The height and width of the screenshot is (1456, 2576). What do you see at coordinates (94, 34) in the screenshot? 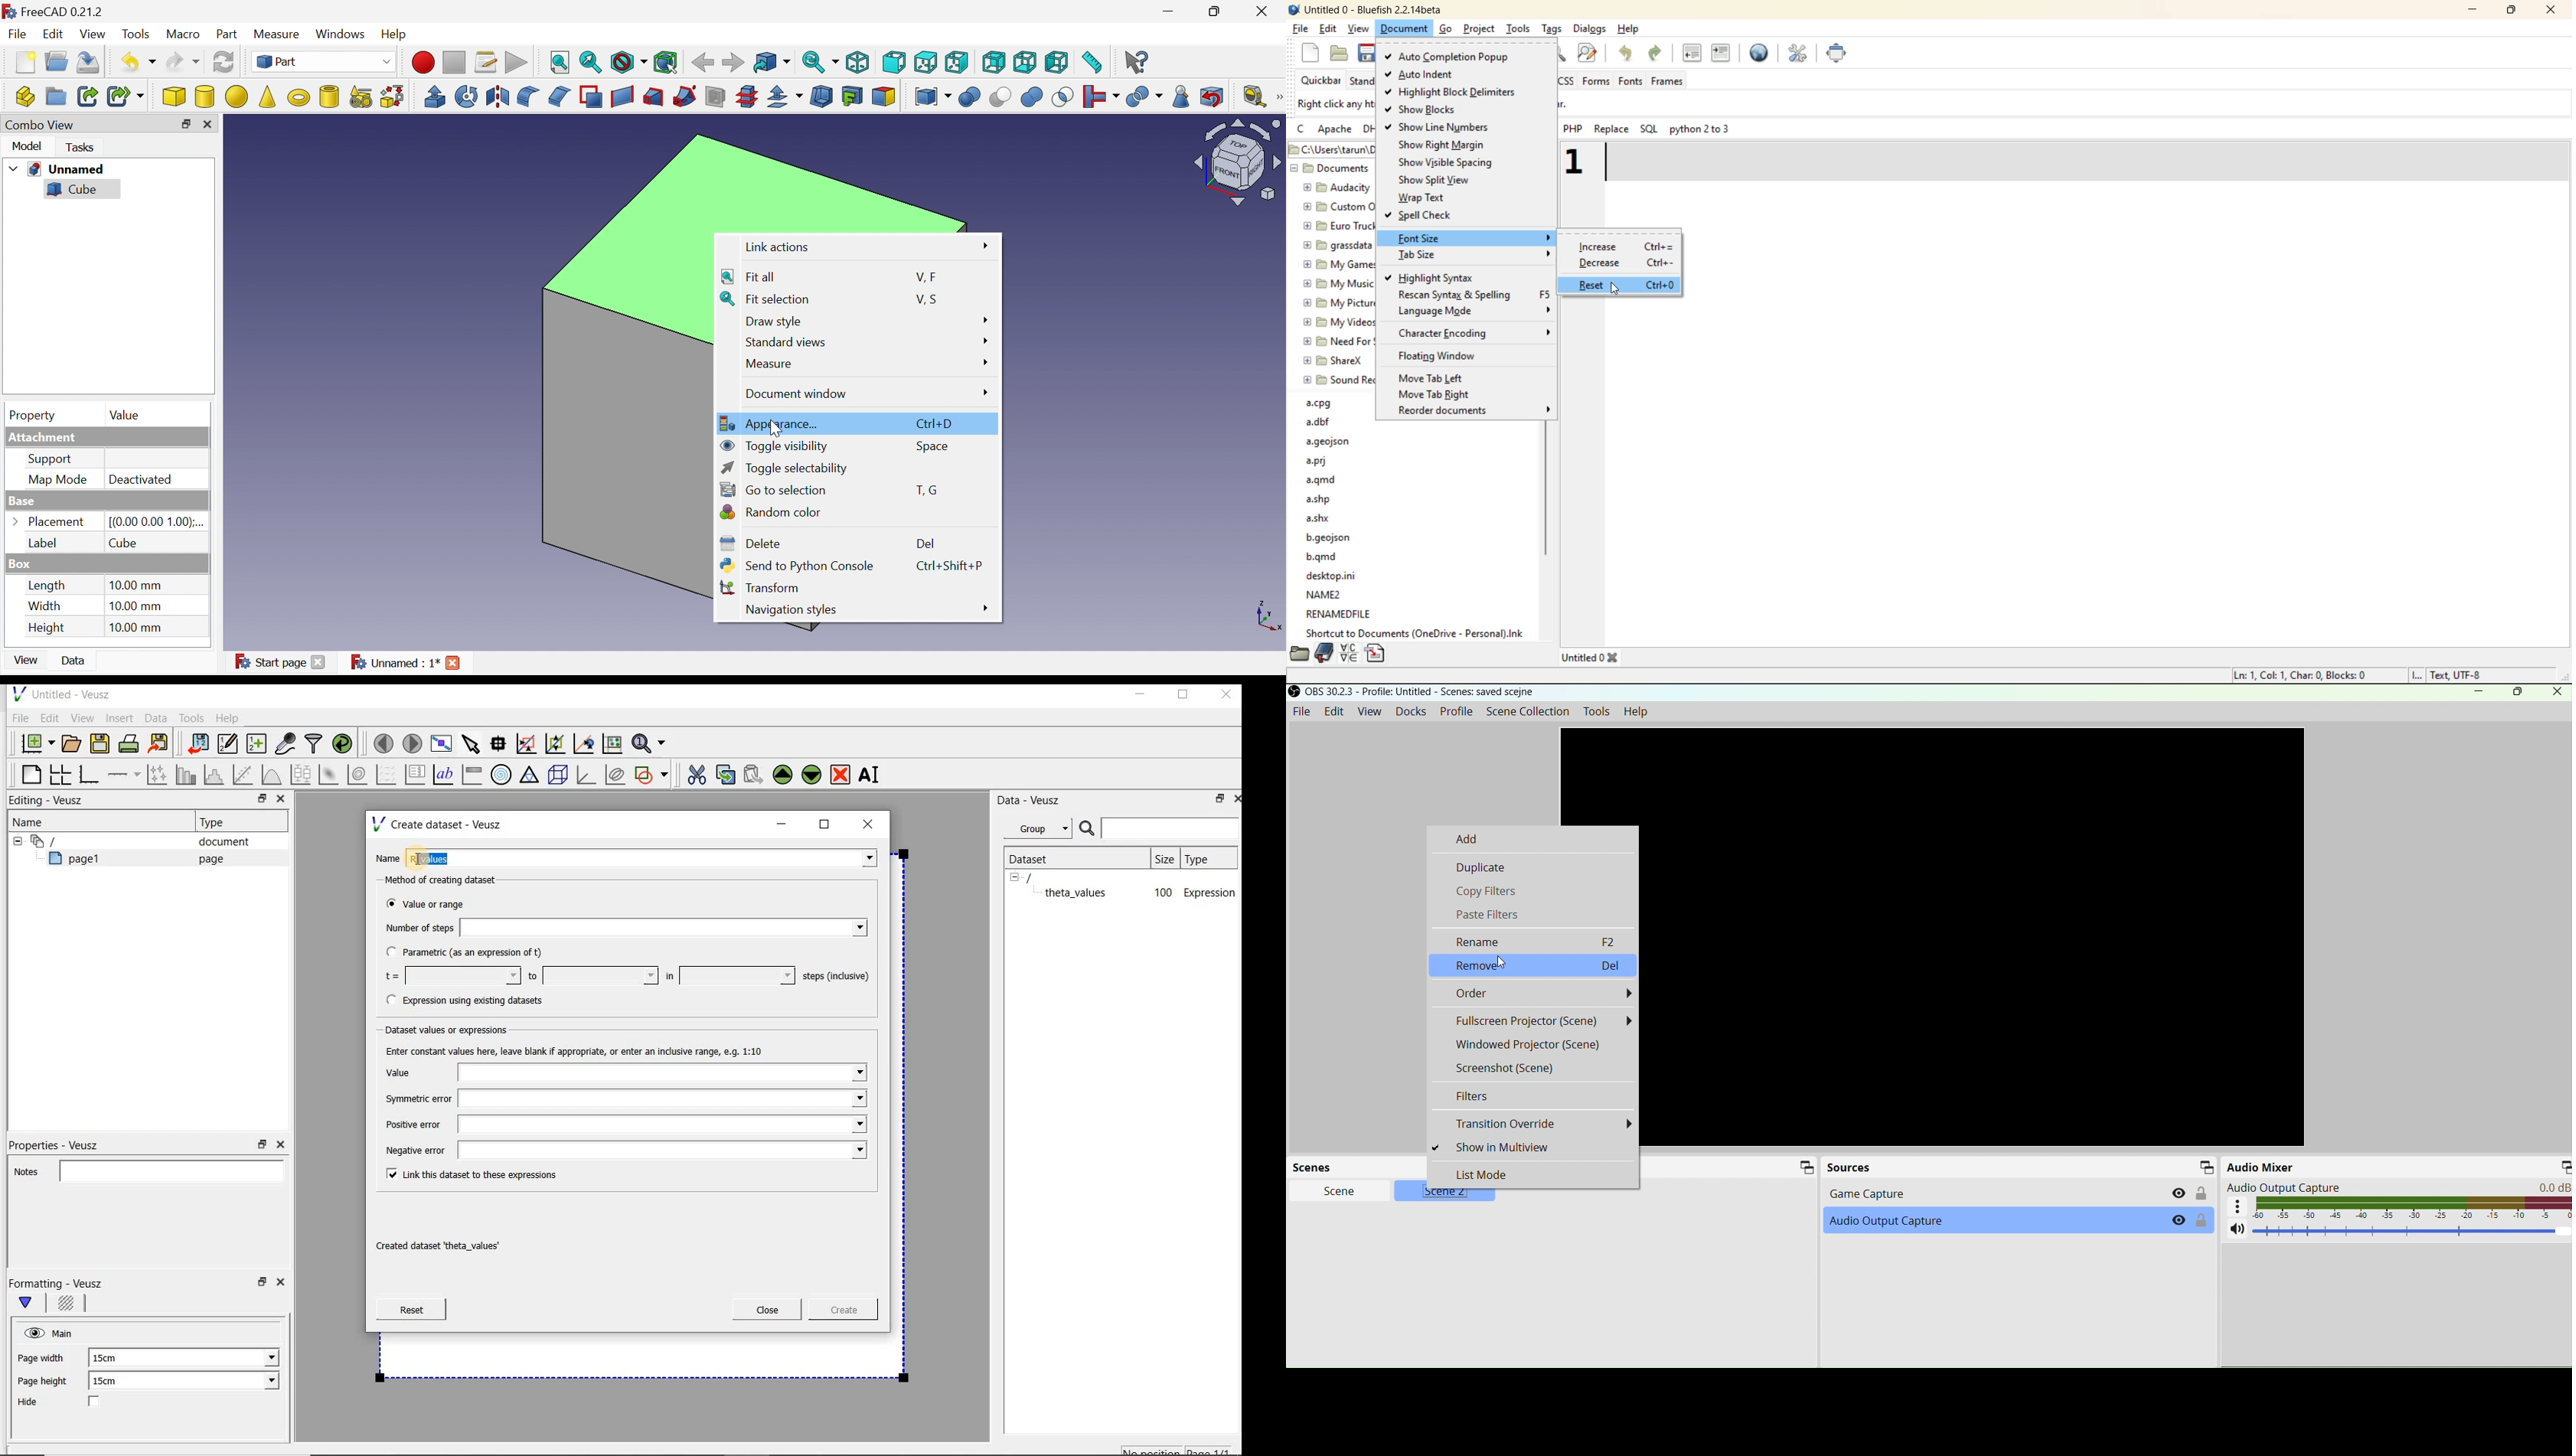
I see `View` at bounding box center [94, 34].